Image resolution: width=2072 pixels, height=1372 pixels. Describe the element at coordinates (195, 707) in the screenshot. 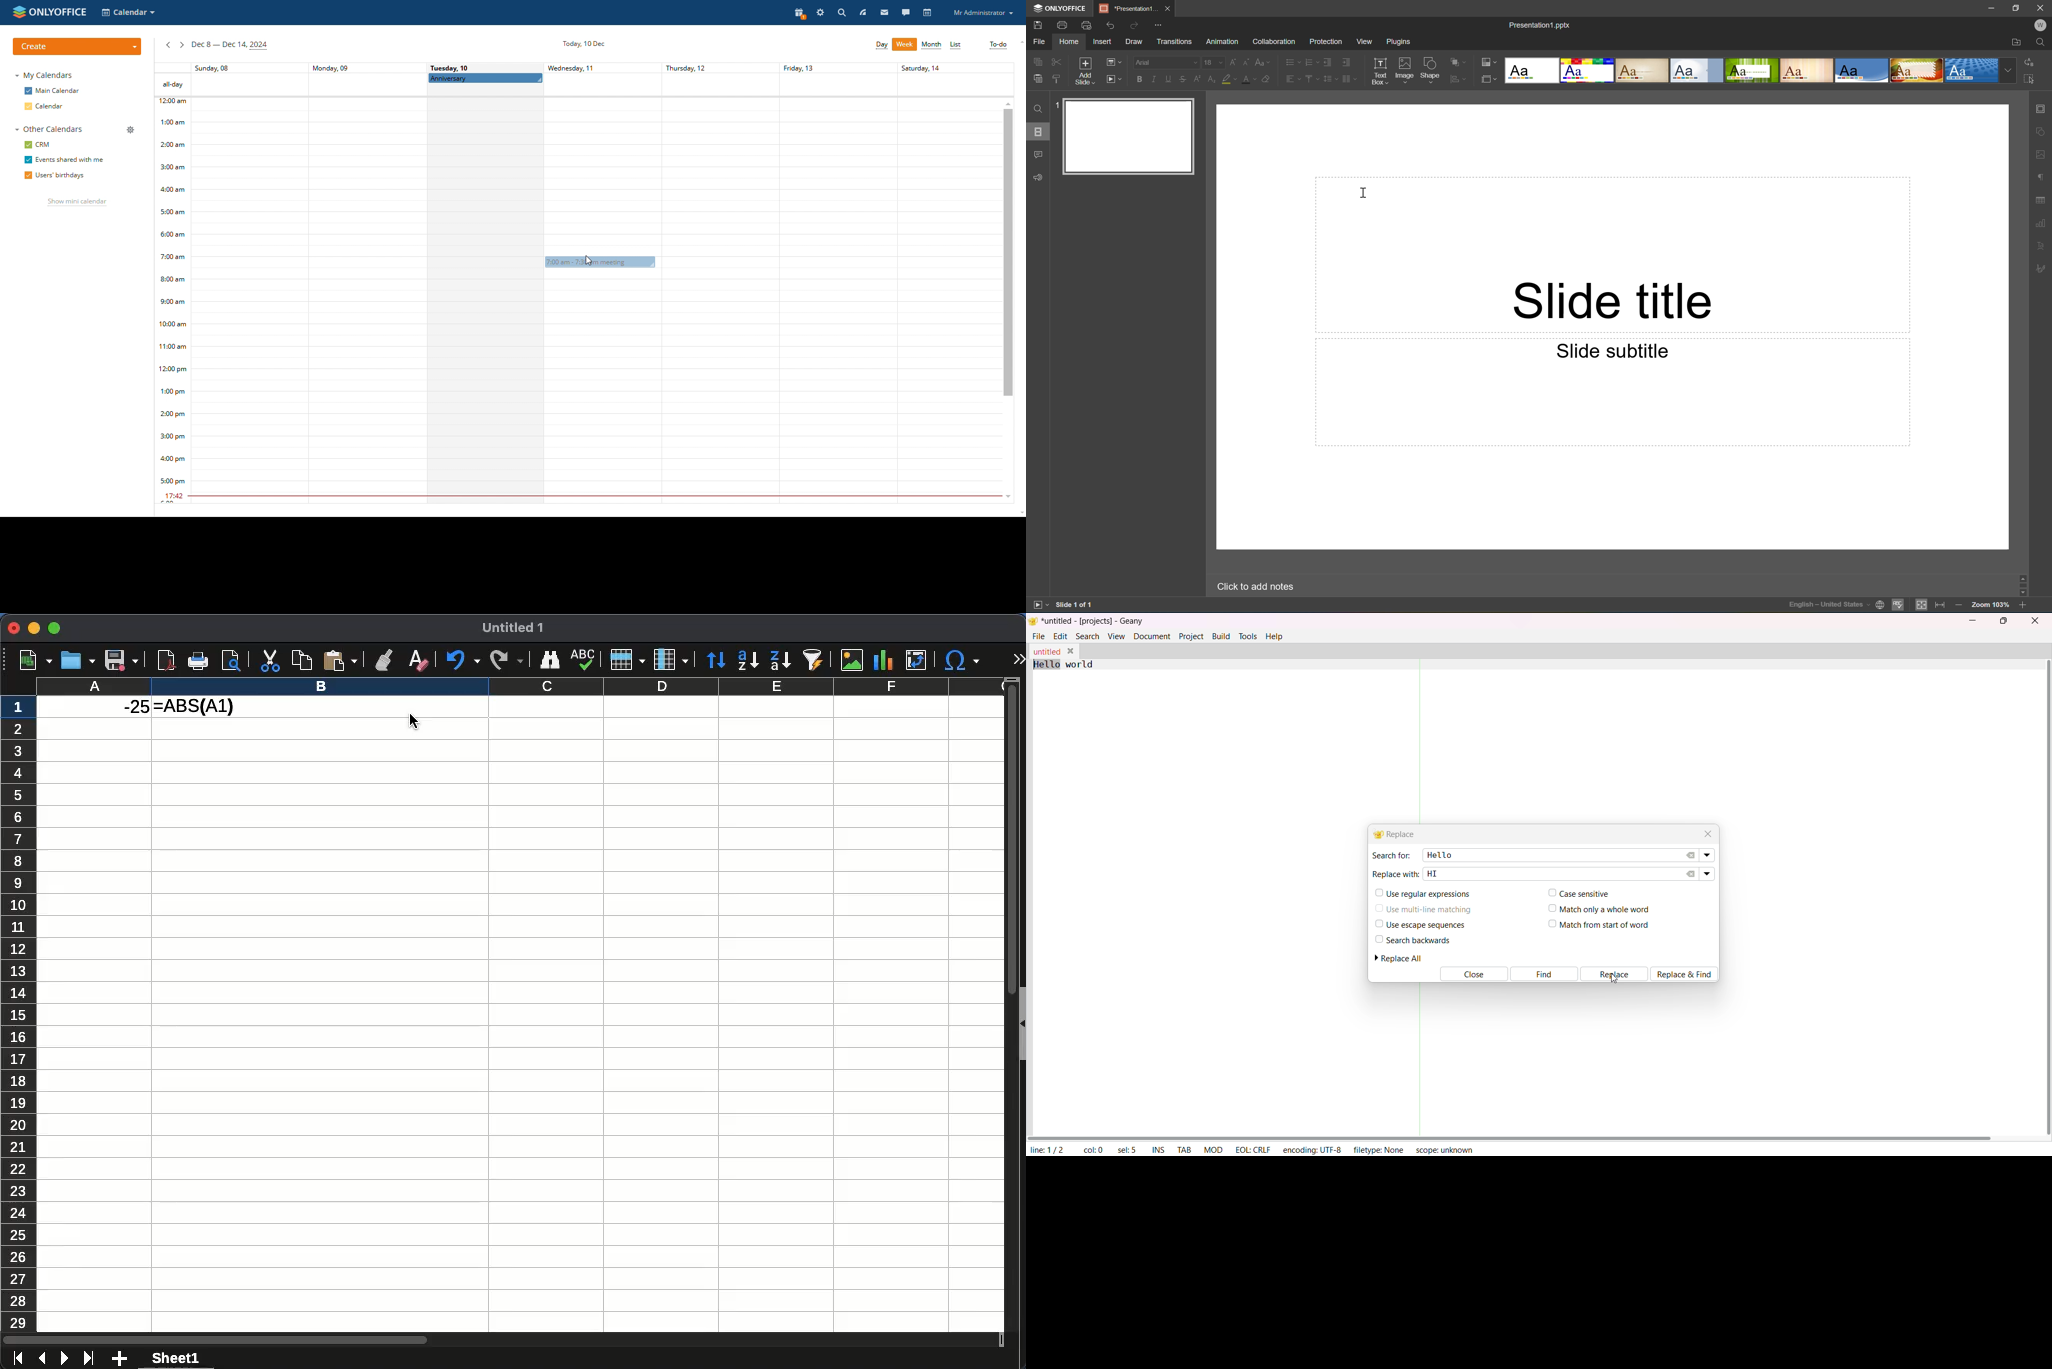

I see `=ABS(A1)` at that location.